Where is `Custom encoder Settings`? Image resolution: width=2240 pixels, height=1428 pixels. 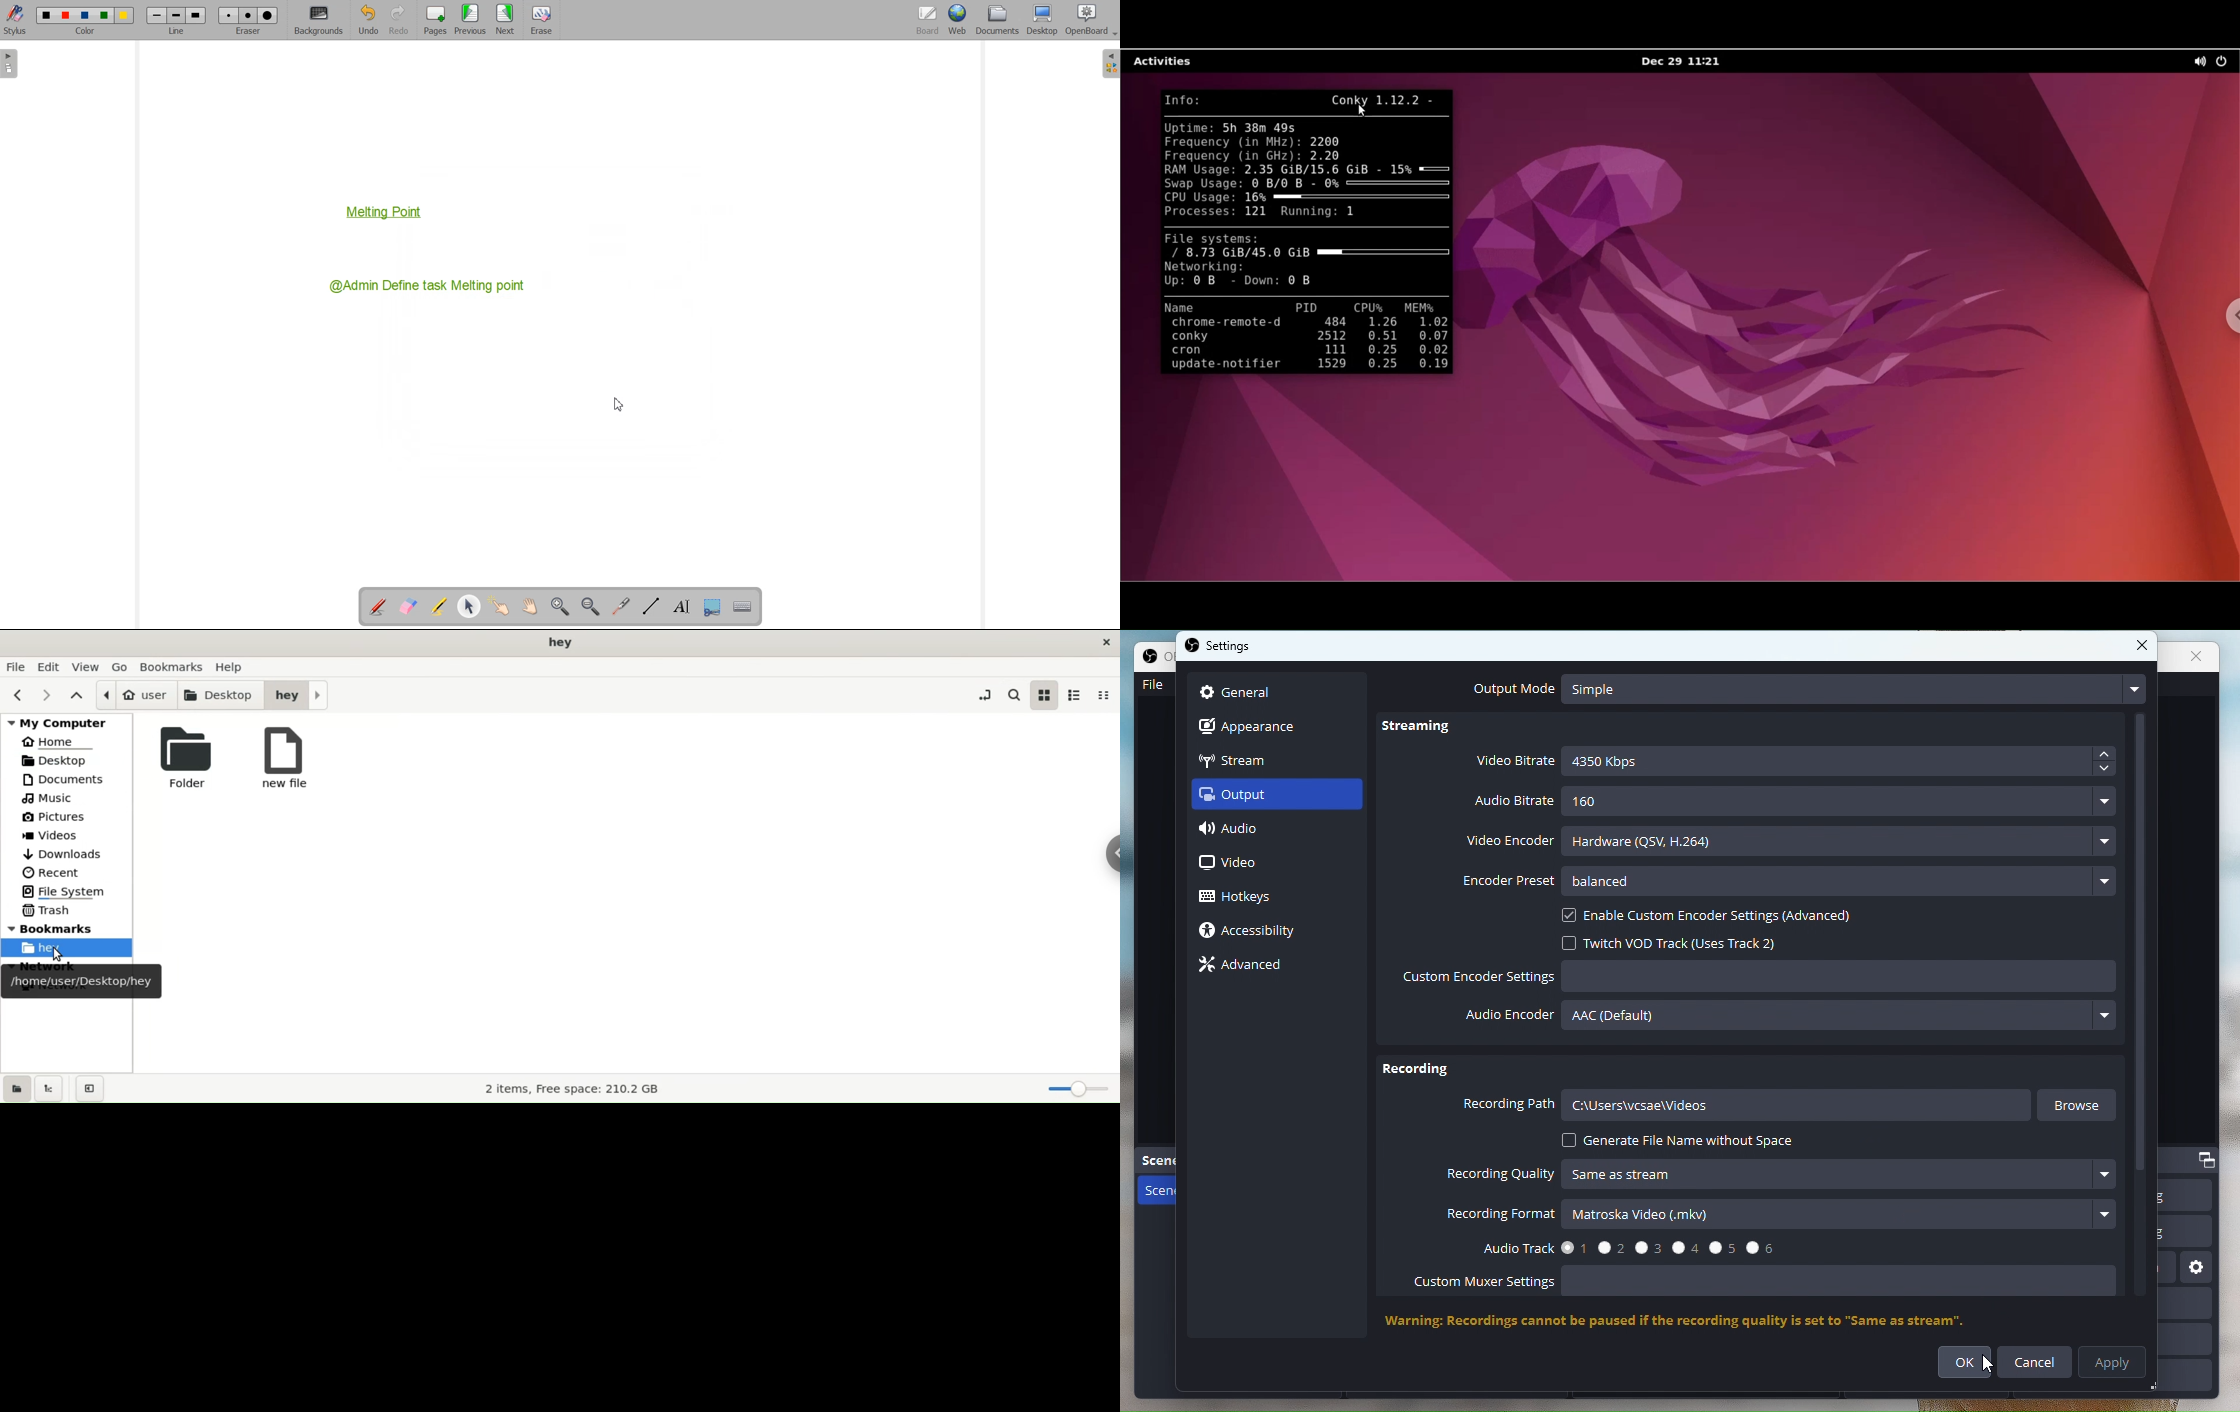
Custom encoder Settings is located at coordinates (1761, 979).